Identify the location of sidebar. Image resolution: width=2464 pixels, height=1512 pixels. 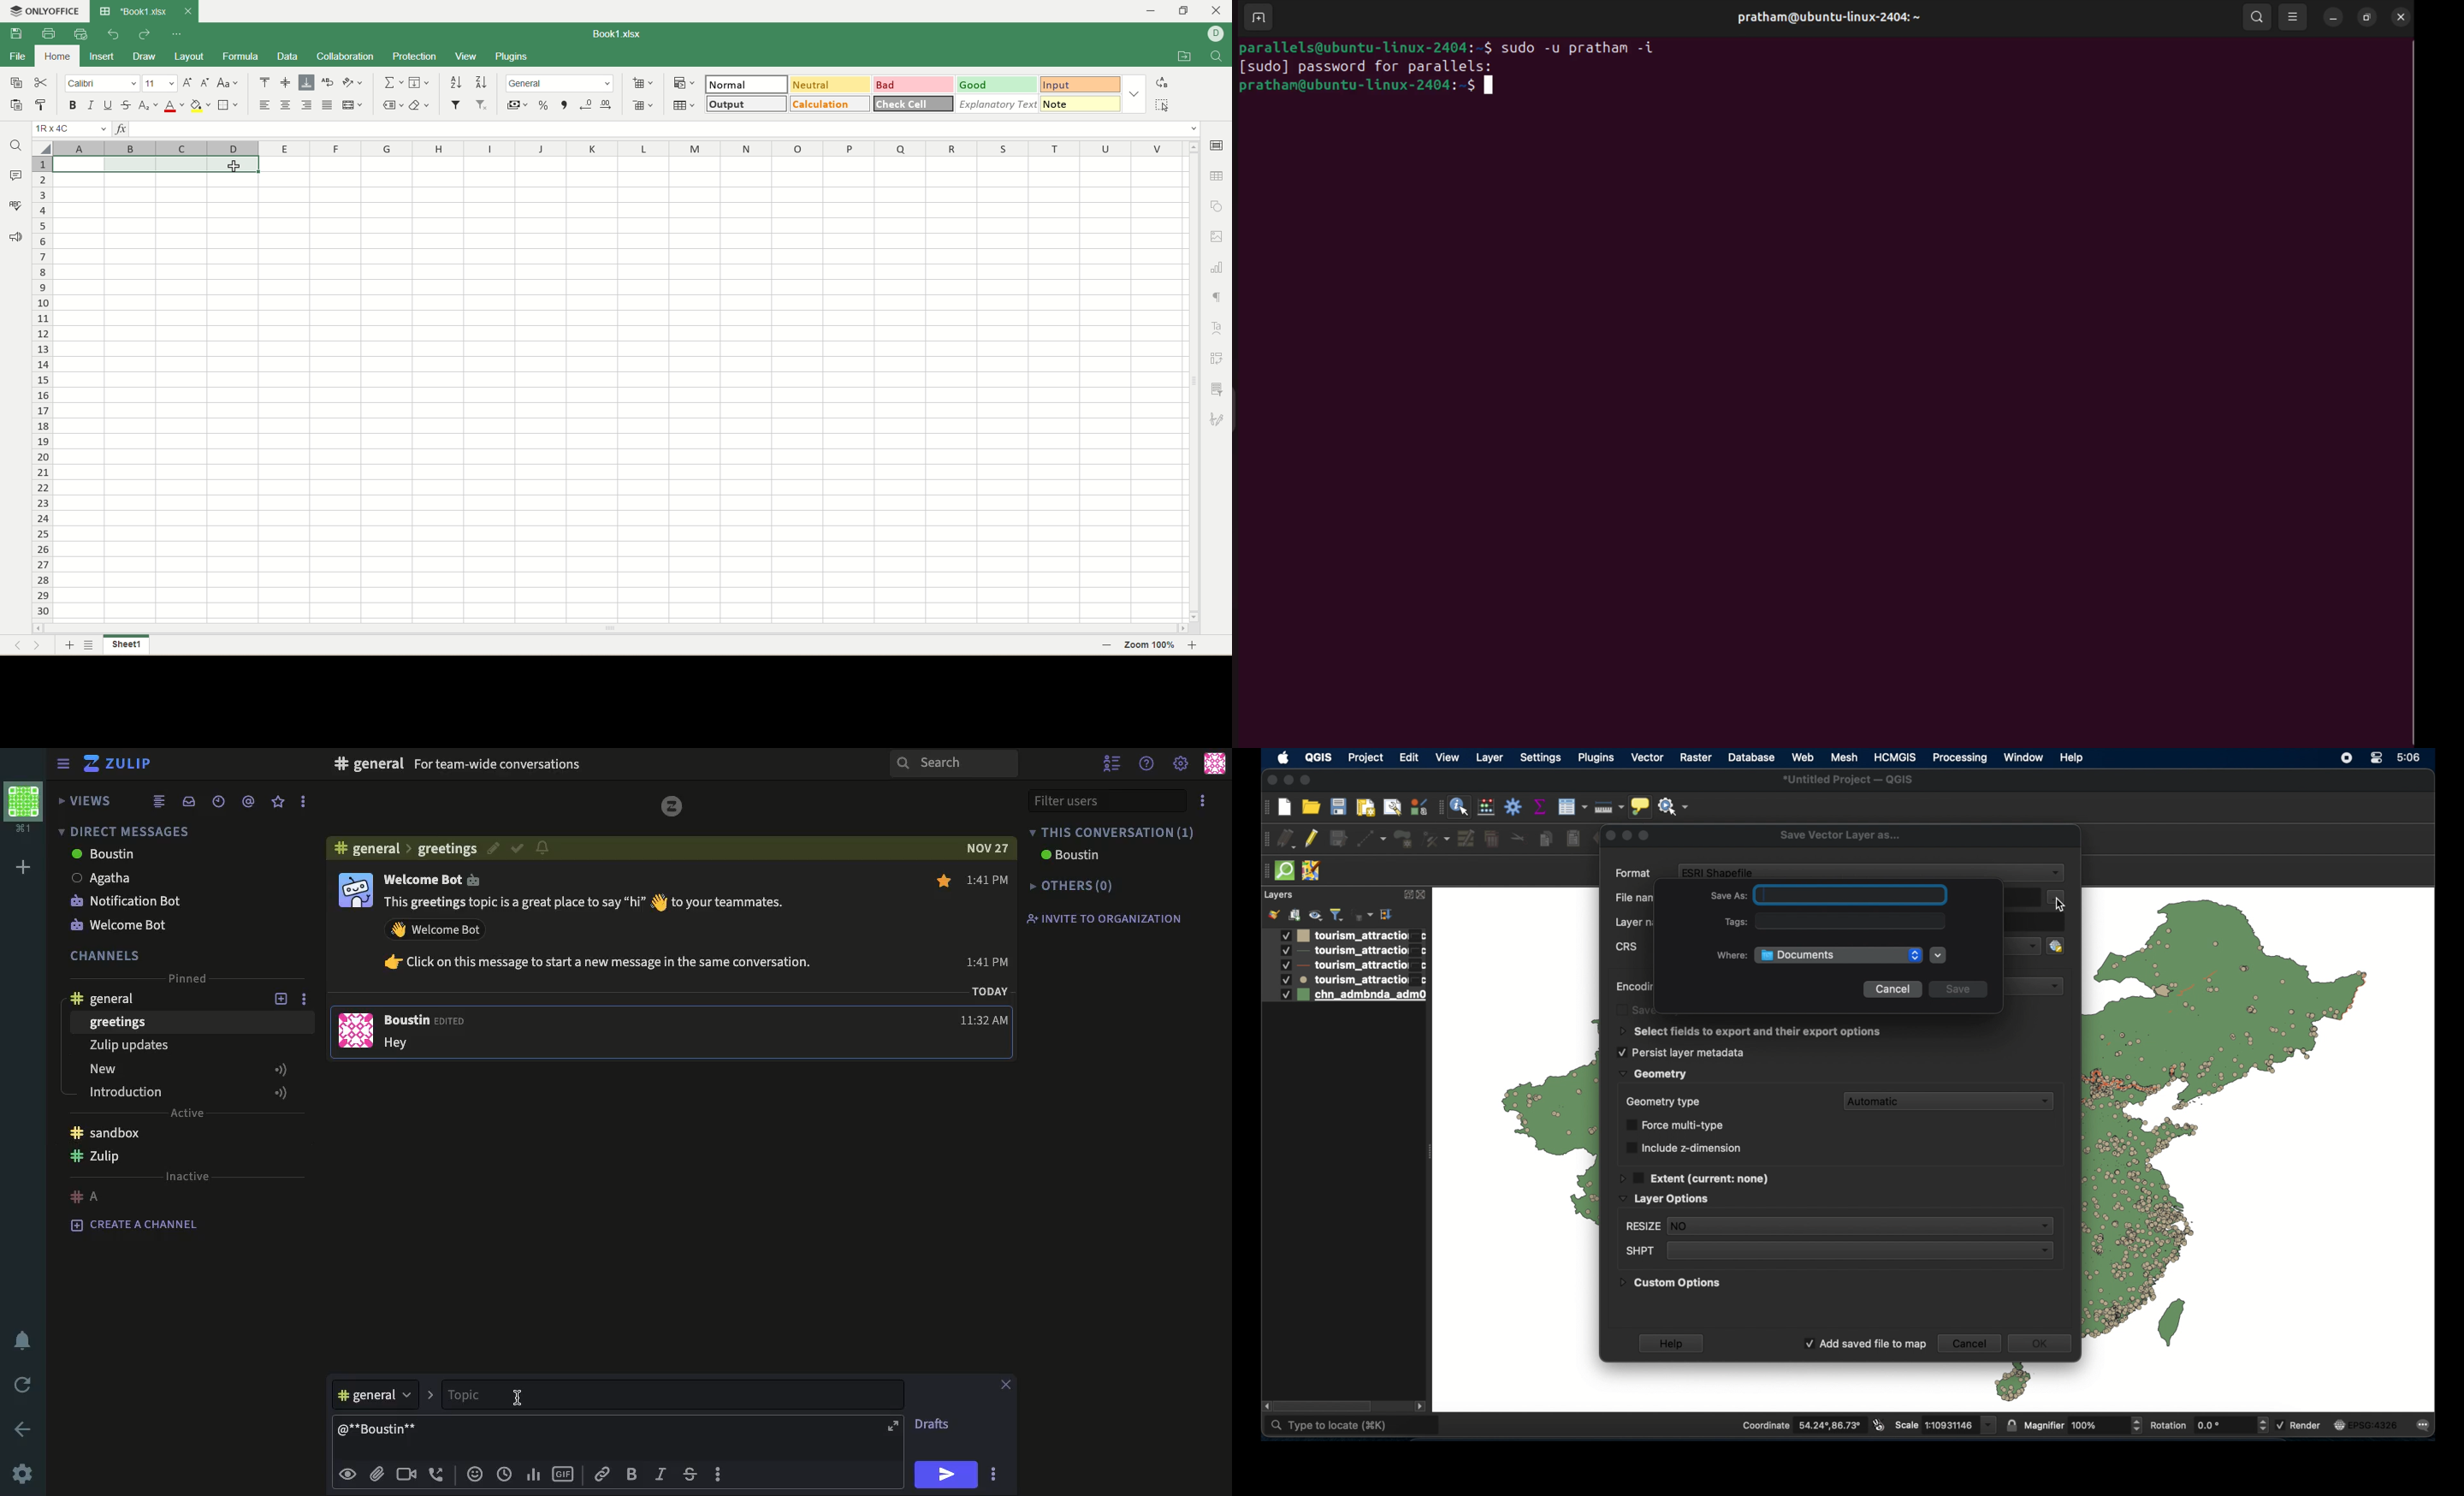
(63, 765).